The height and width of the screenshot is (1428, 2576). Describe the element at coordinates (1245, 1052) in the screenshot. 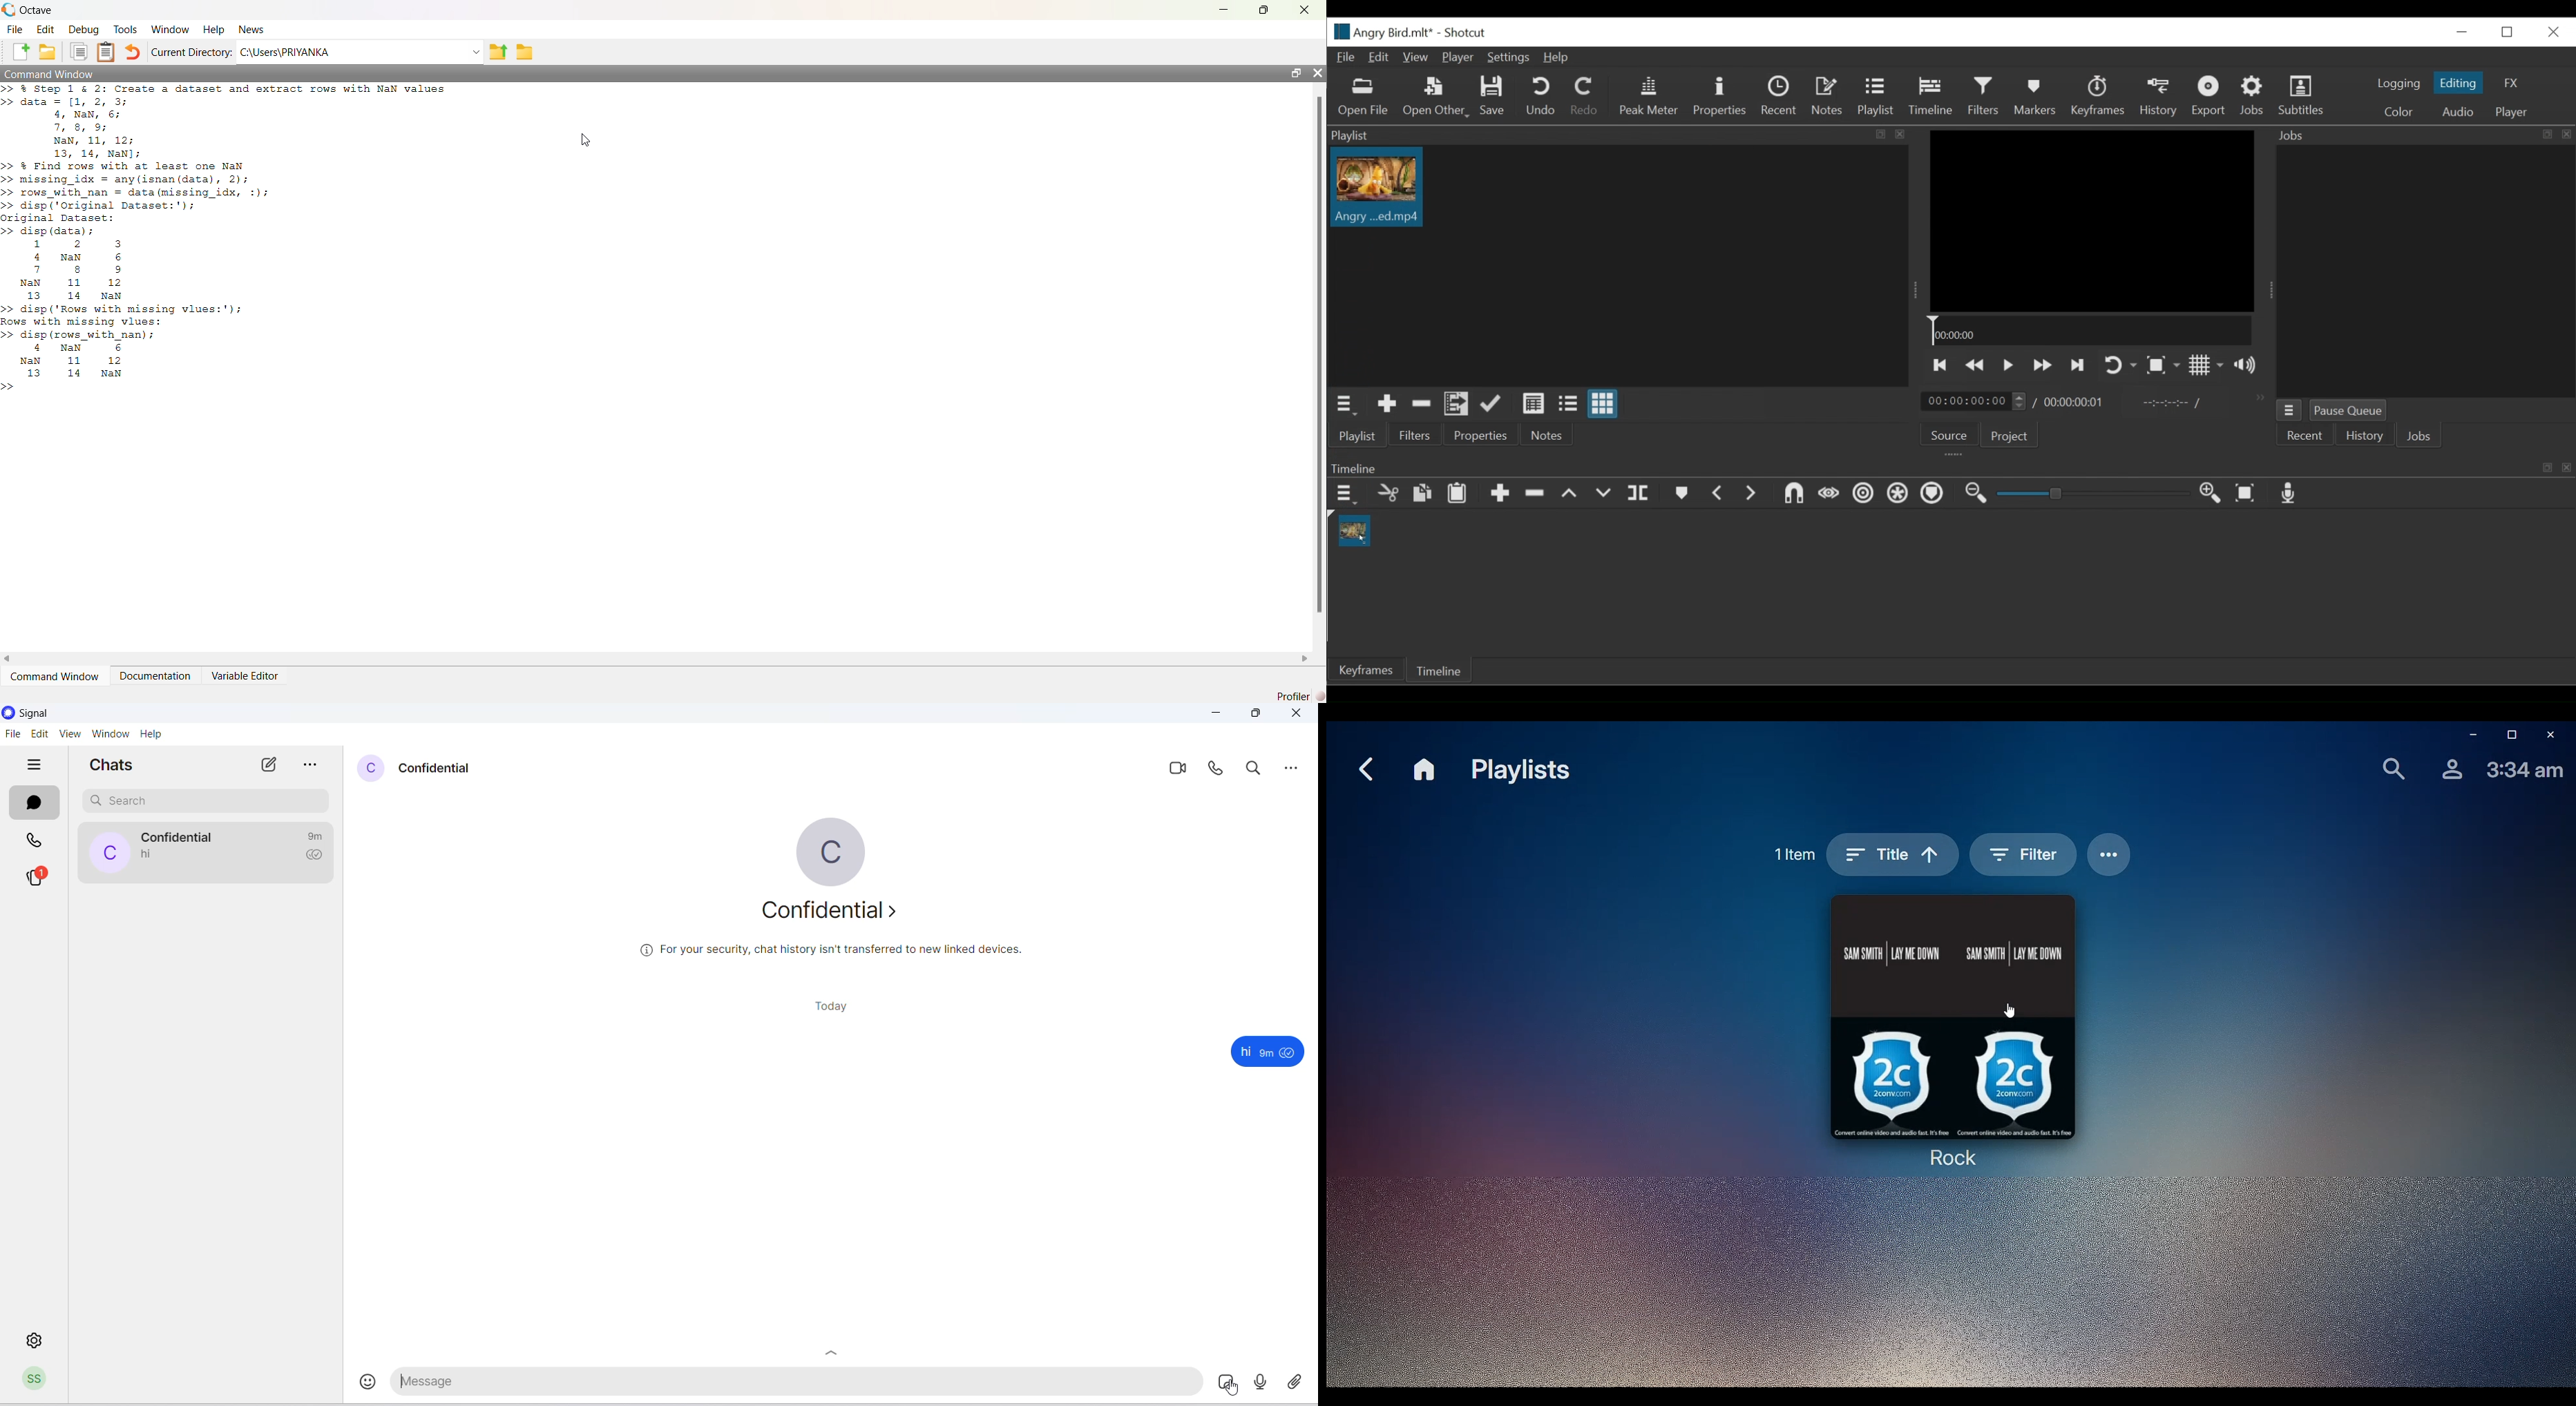

I see `hi` at that location.